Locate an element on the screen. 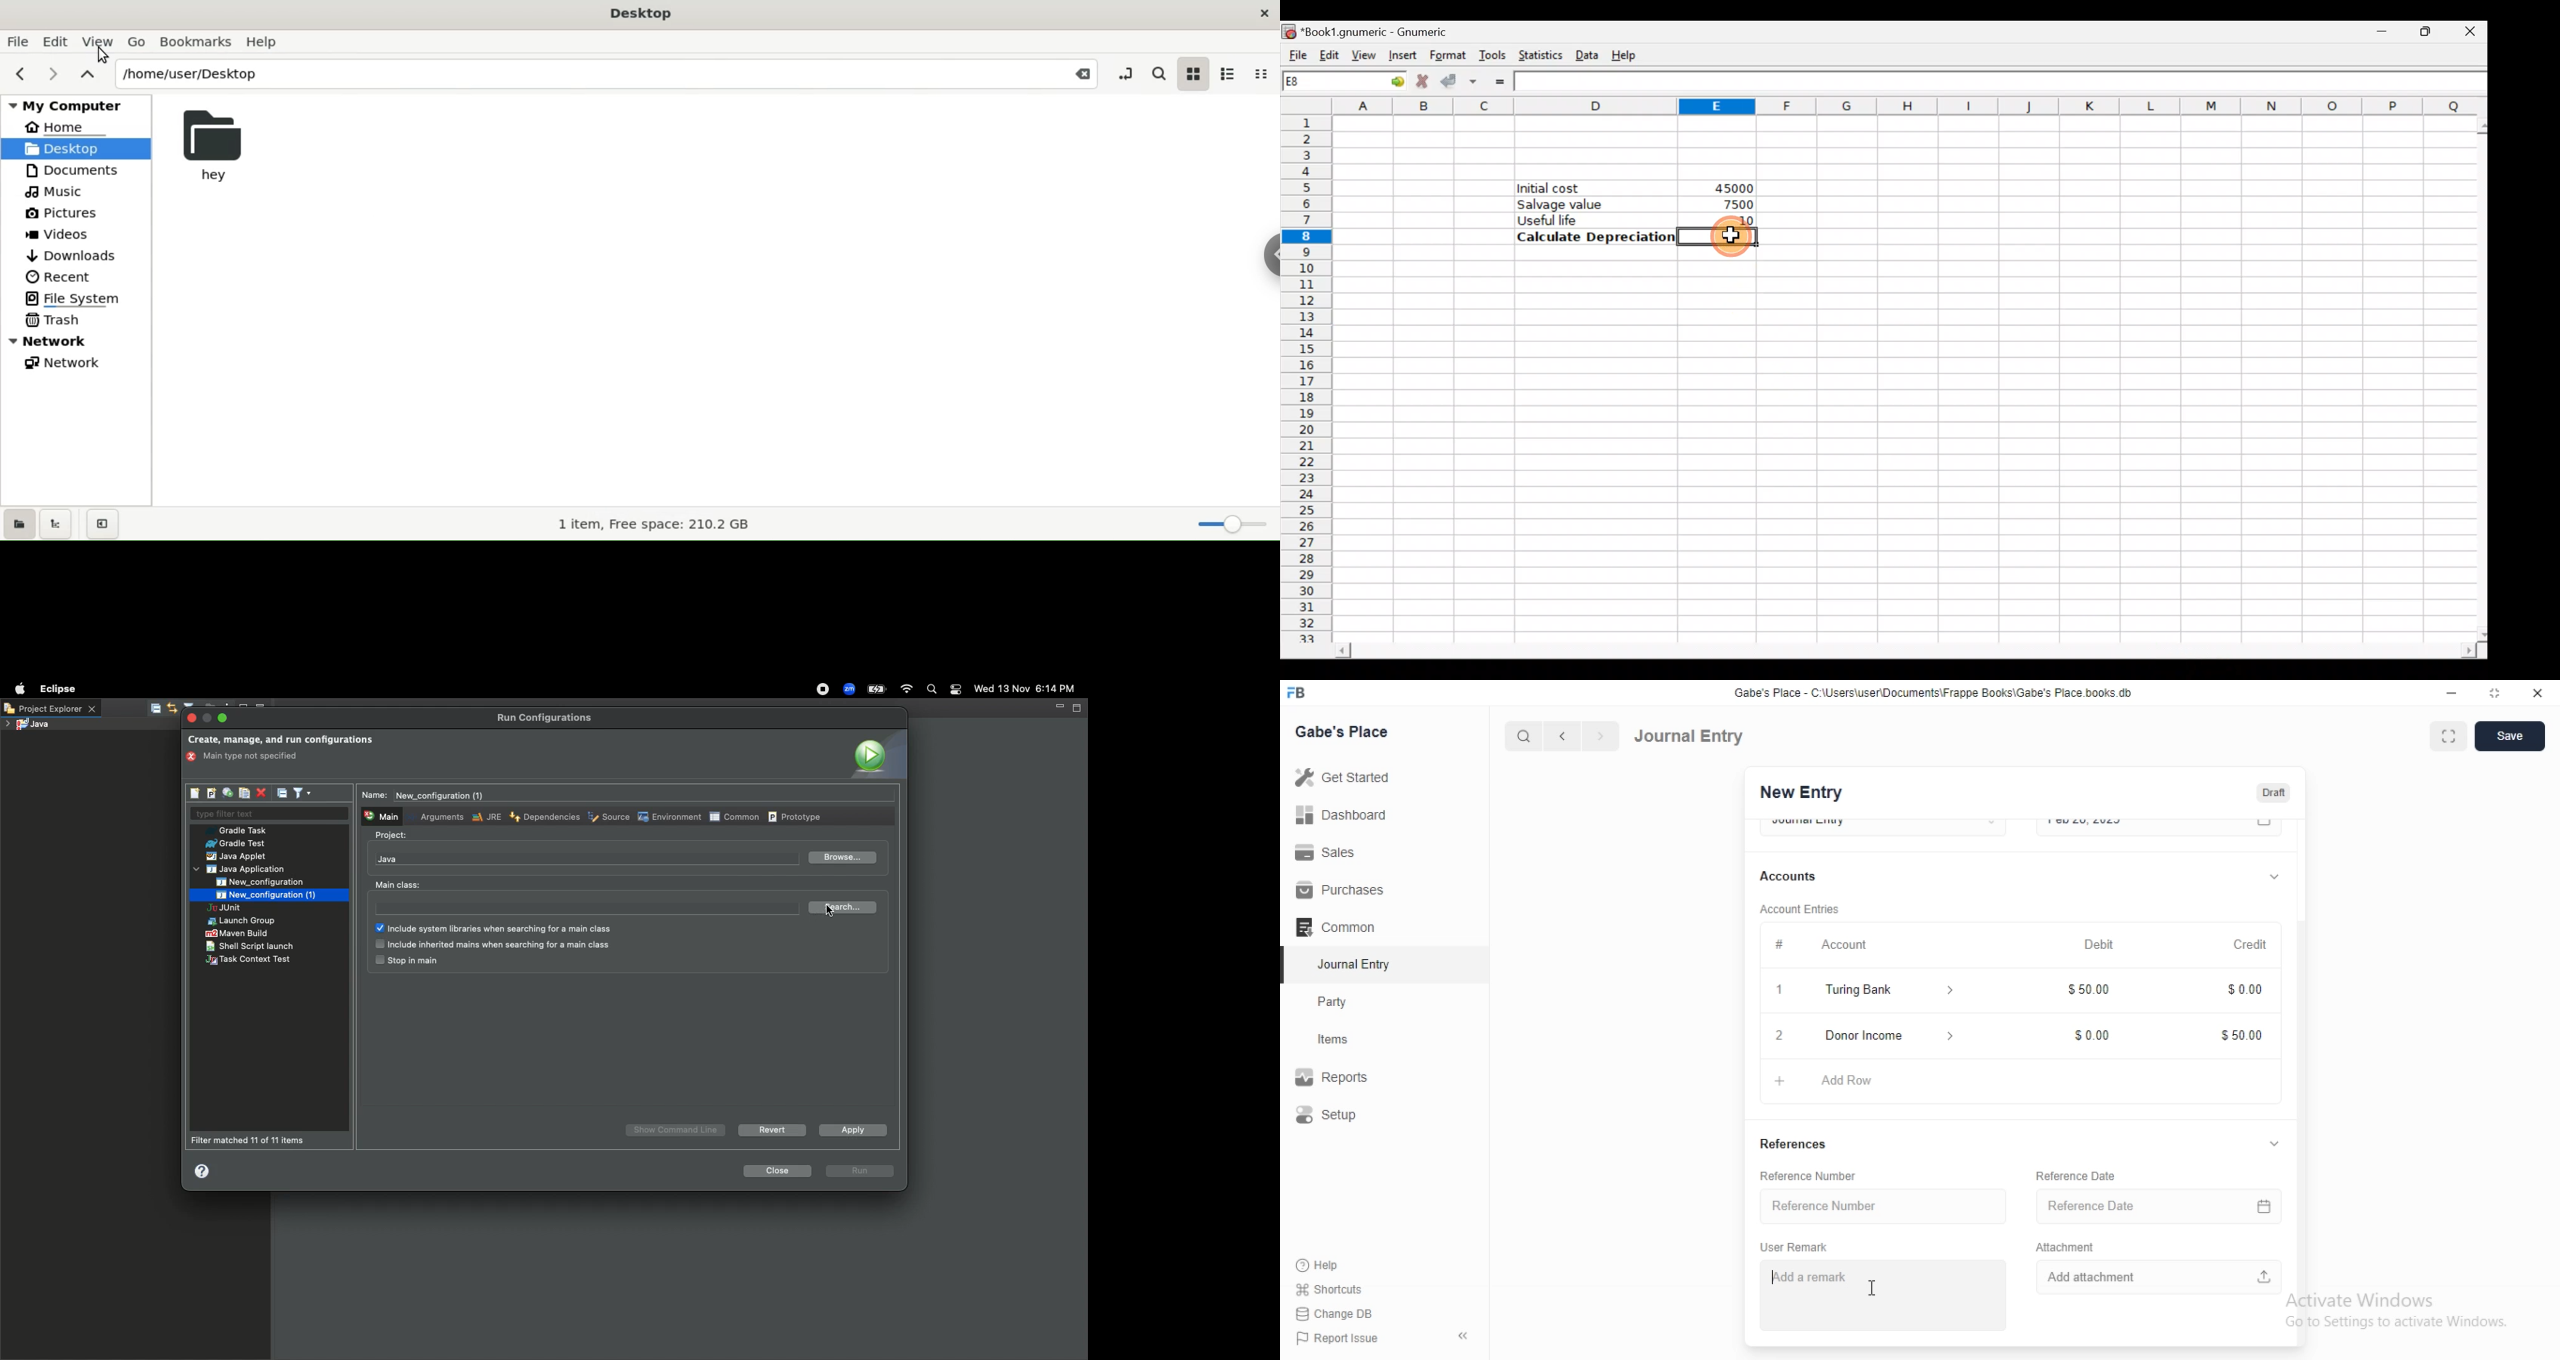 This screenshot has width=2576, height=1372. Environment is located at coordinates (668, 817).